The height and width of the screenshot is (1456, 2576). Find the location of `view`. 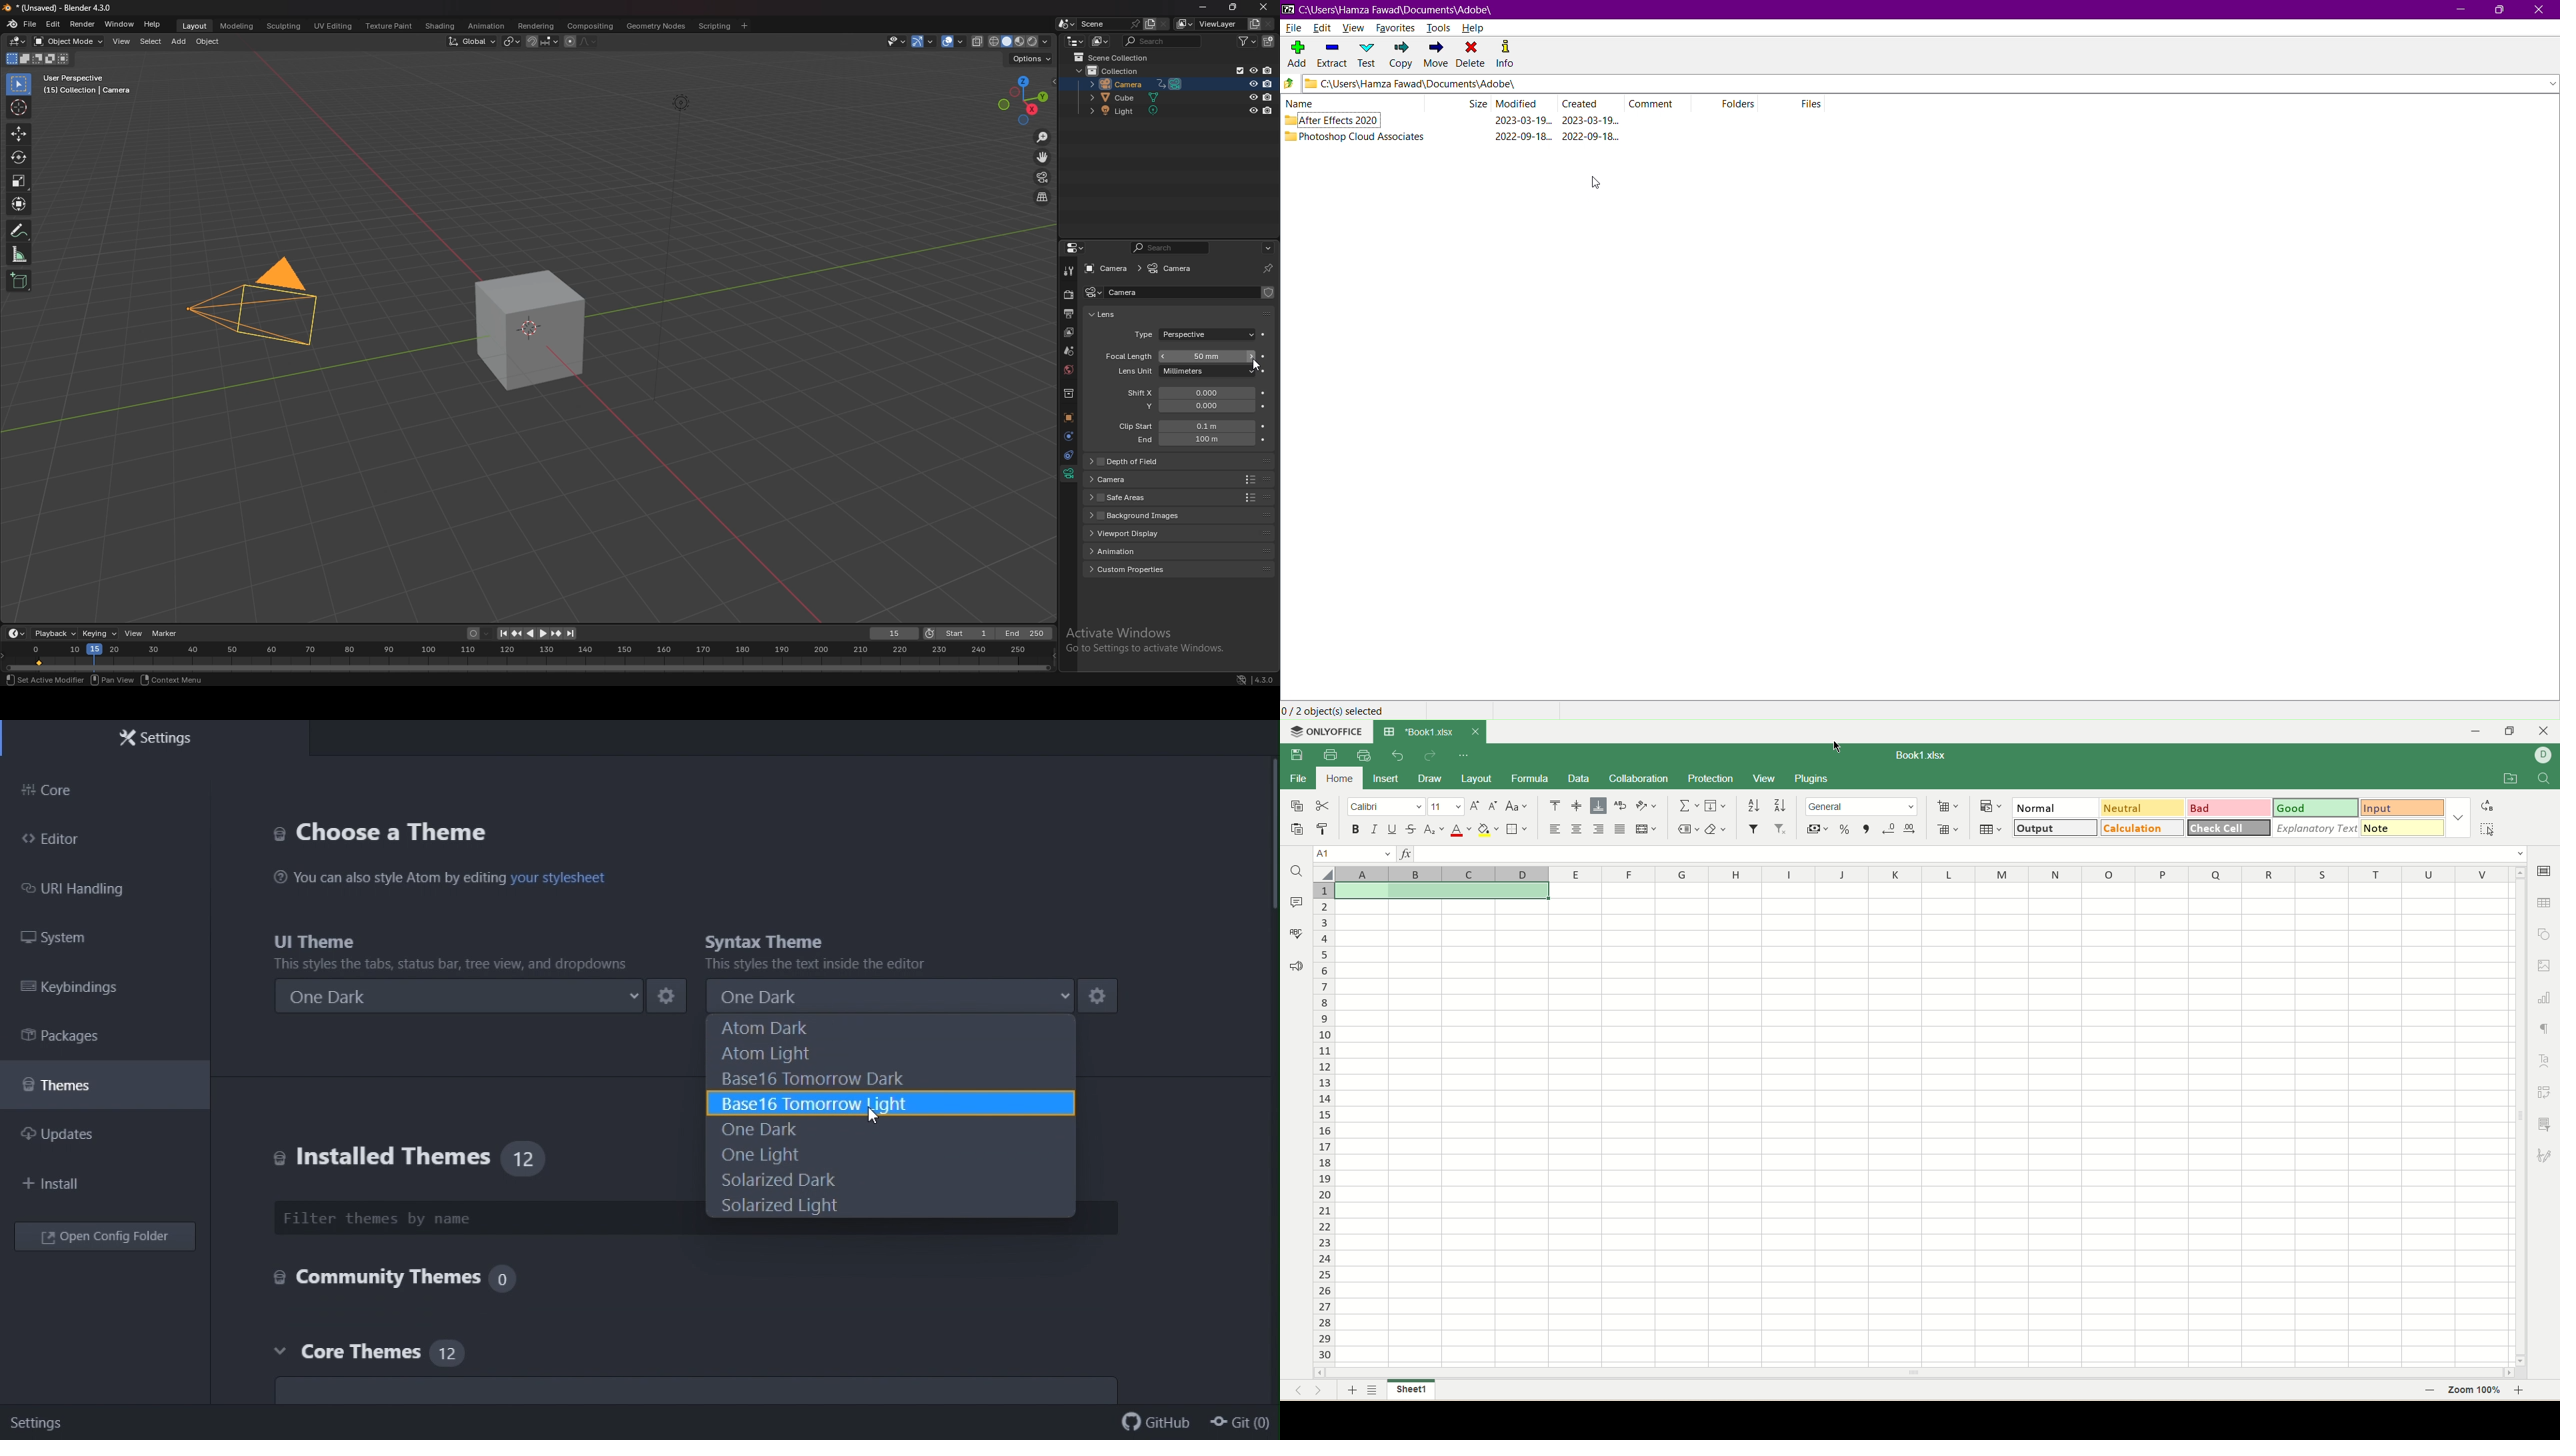

view is located at coordinates (133, 634).